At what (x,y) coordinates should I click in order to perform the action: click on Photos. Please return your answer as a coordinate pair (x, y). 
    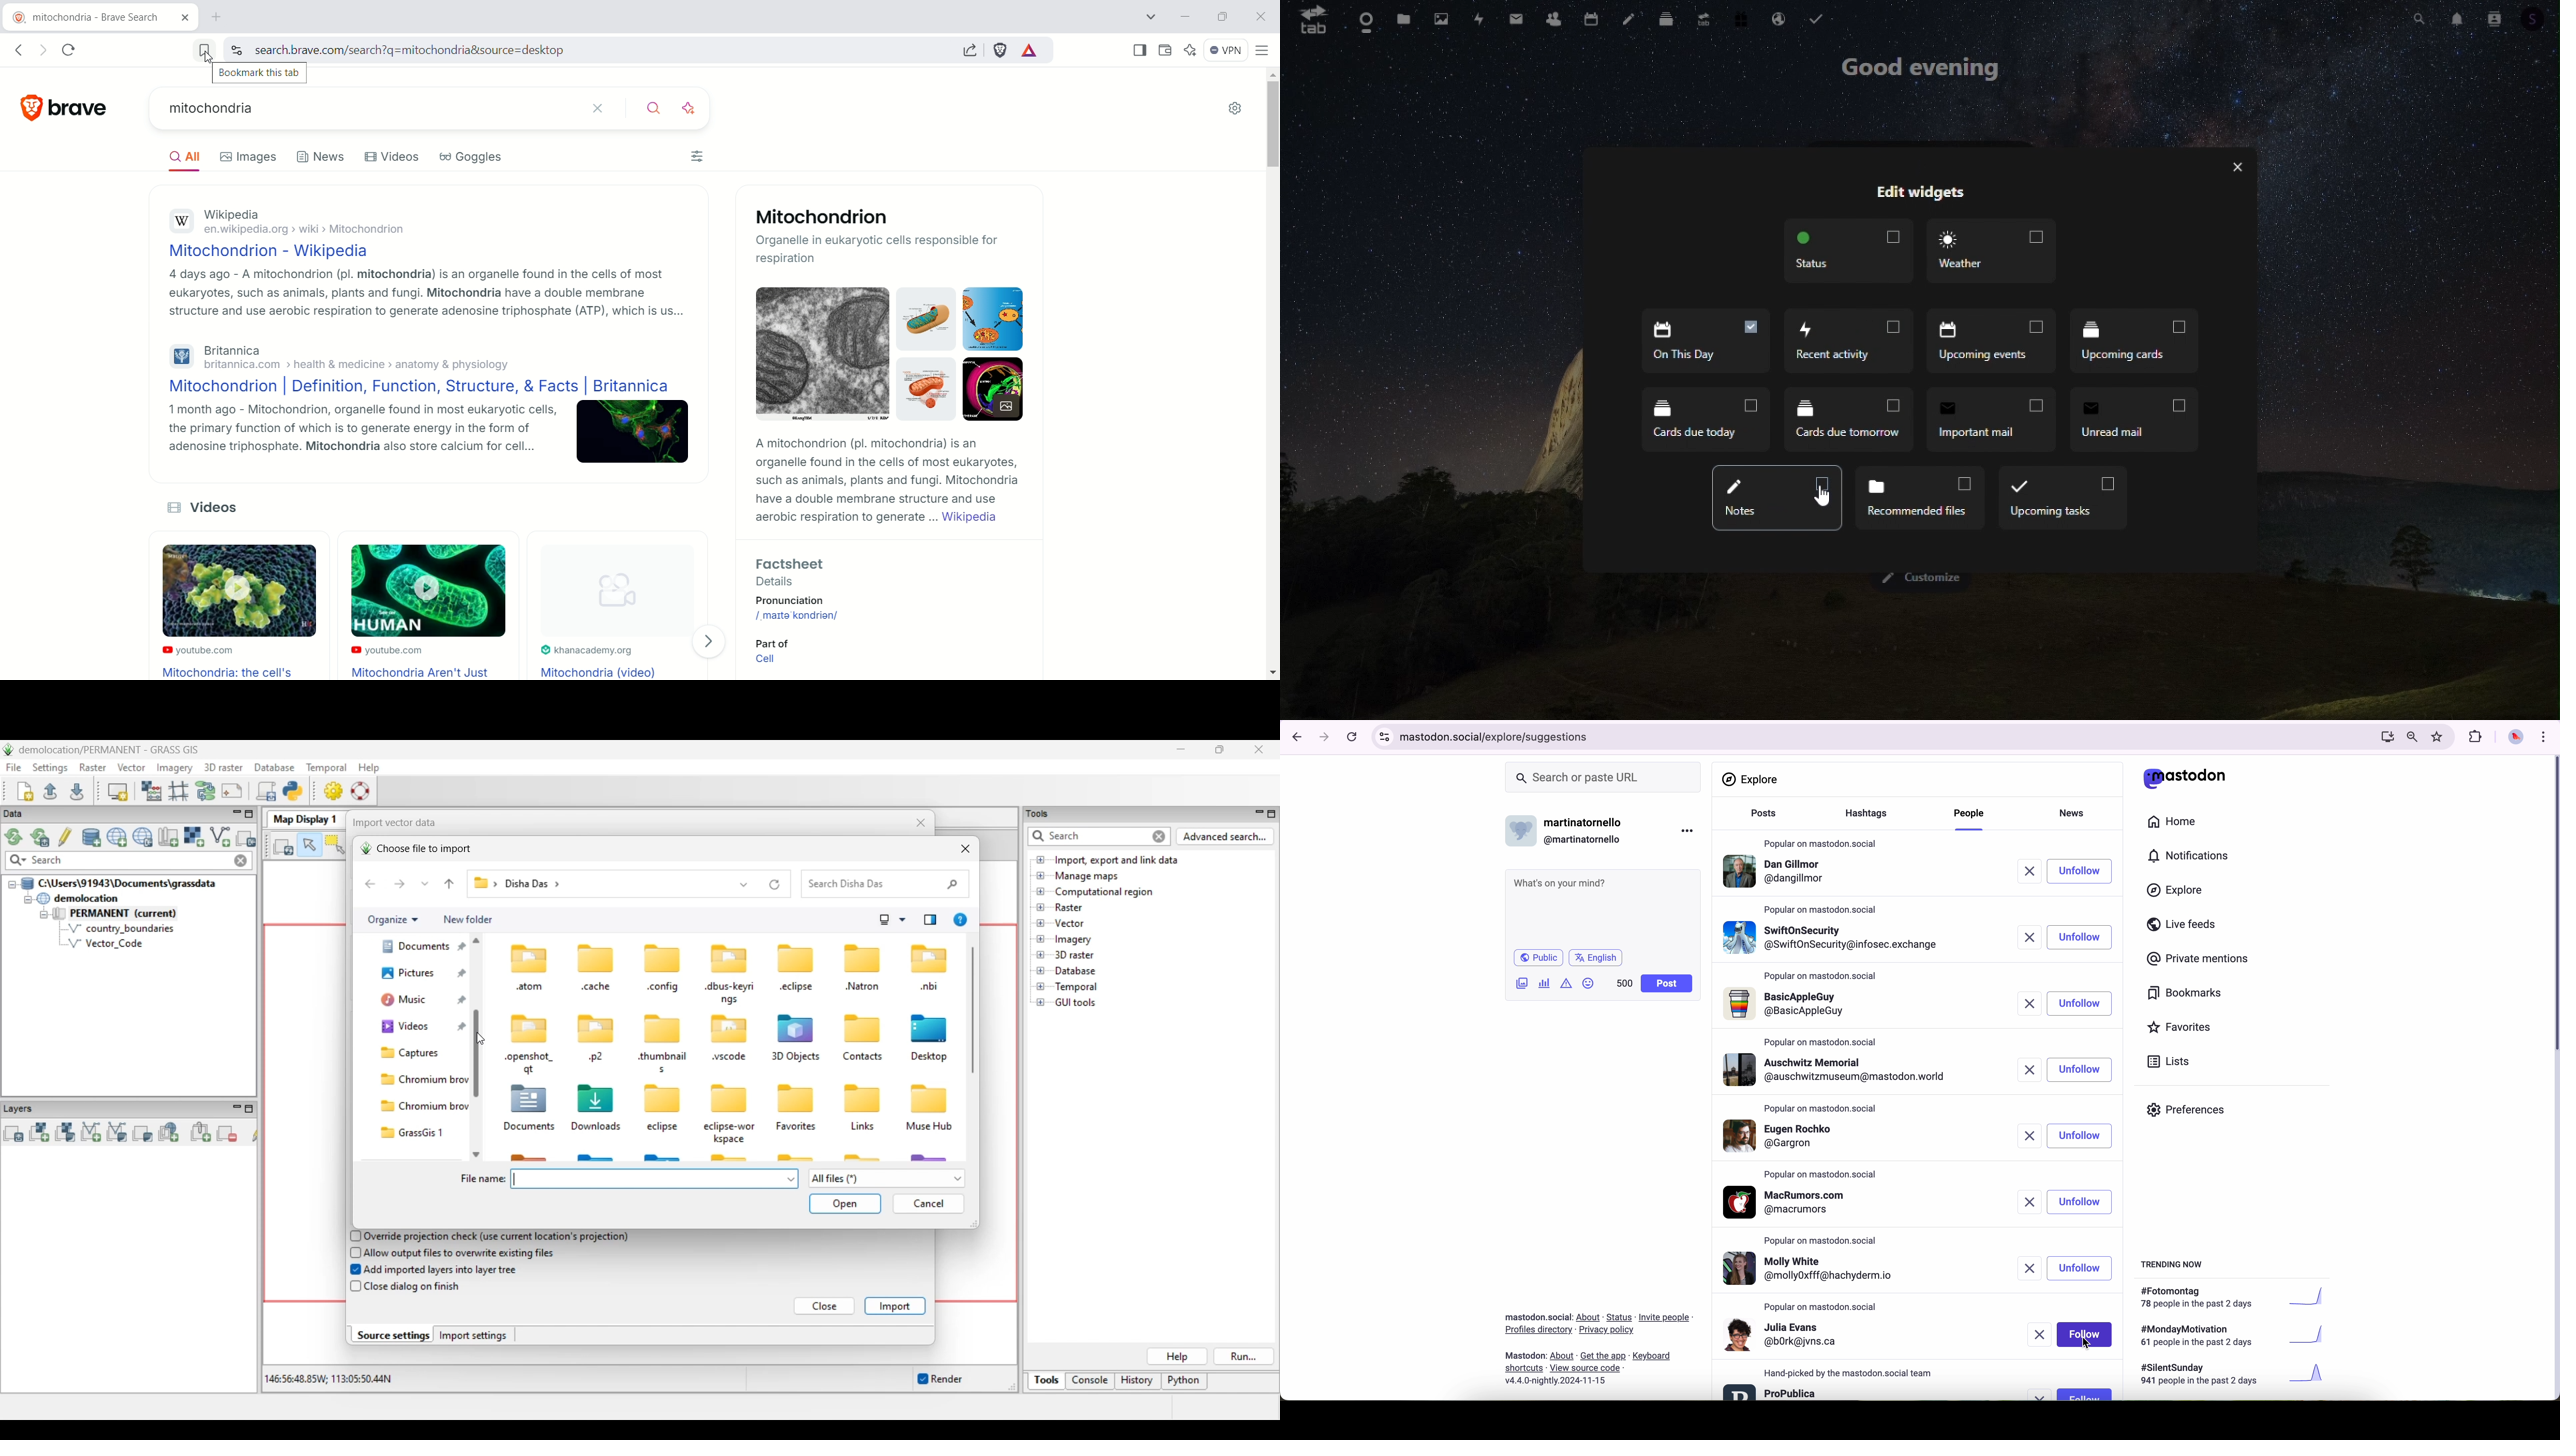
    Looking at the image, I should click on (1444, 17).